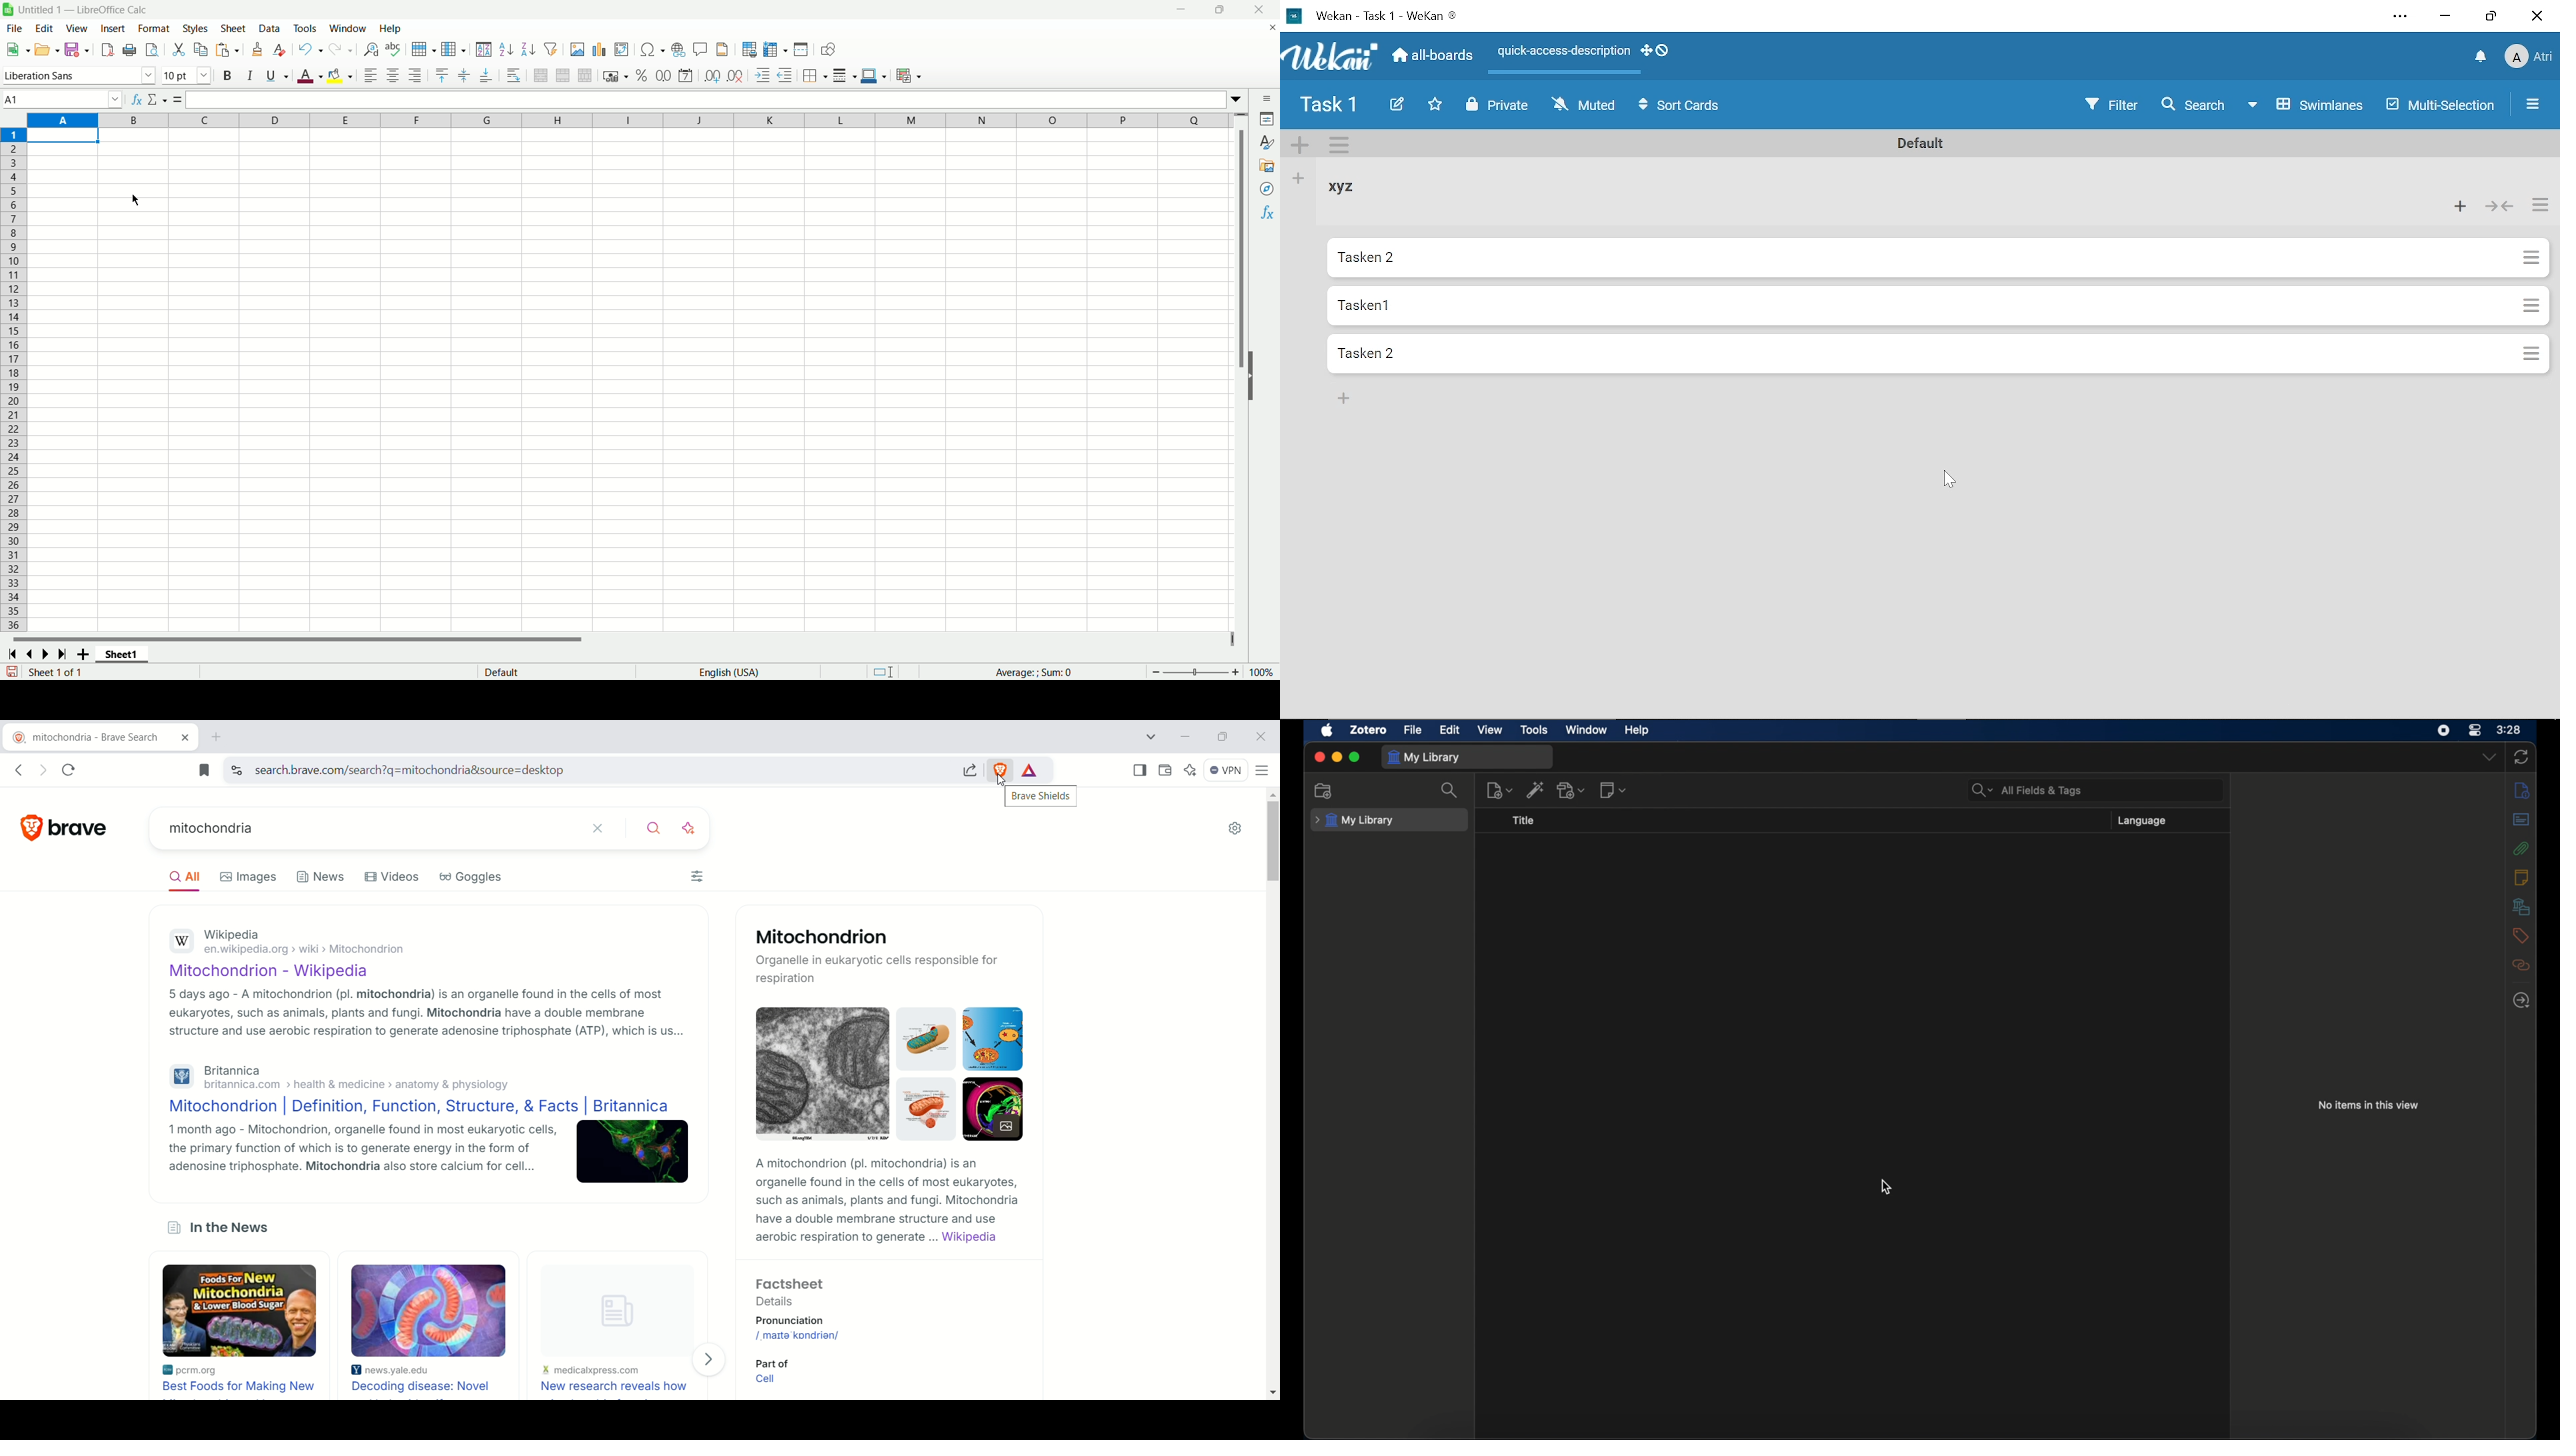  What do you see at coordinates (465, 74) in the screenshot?
I see `center vertically` at bounding box center [465, 74].